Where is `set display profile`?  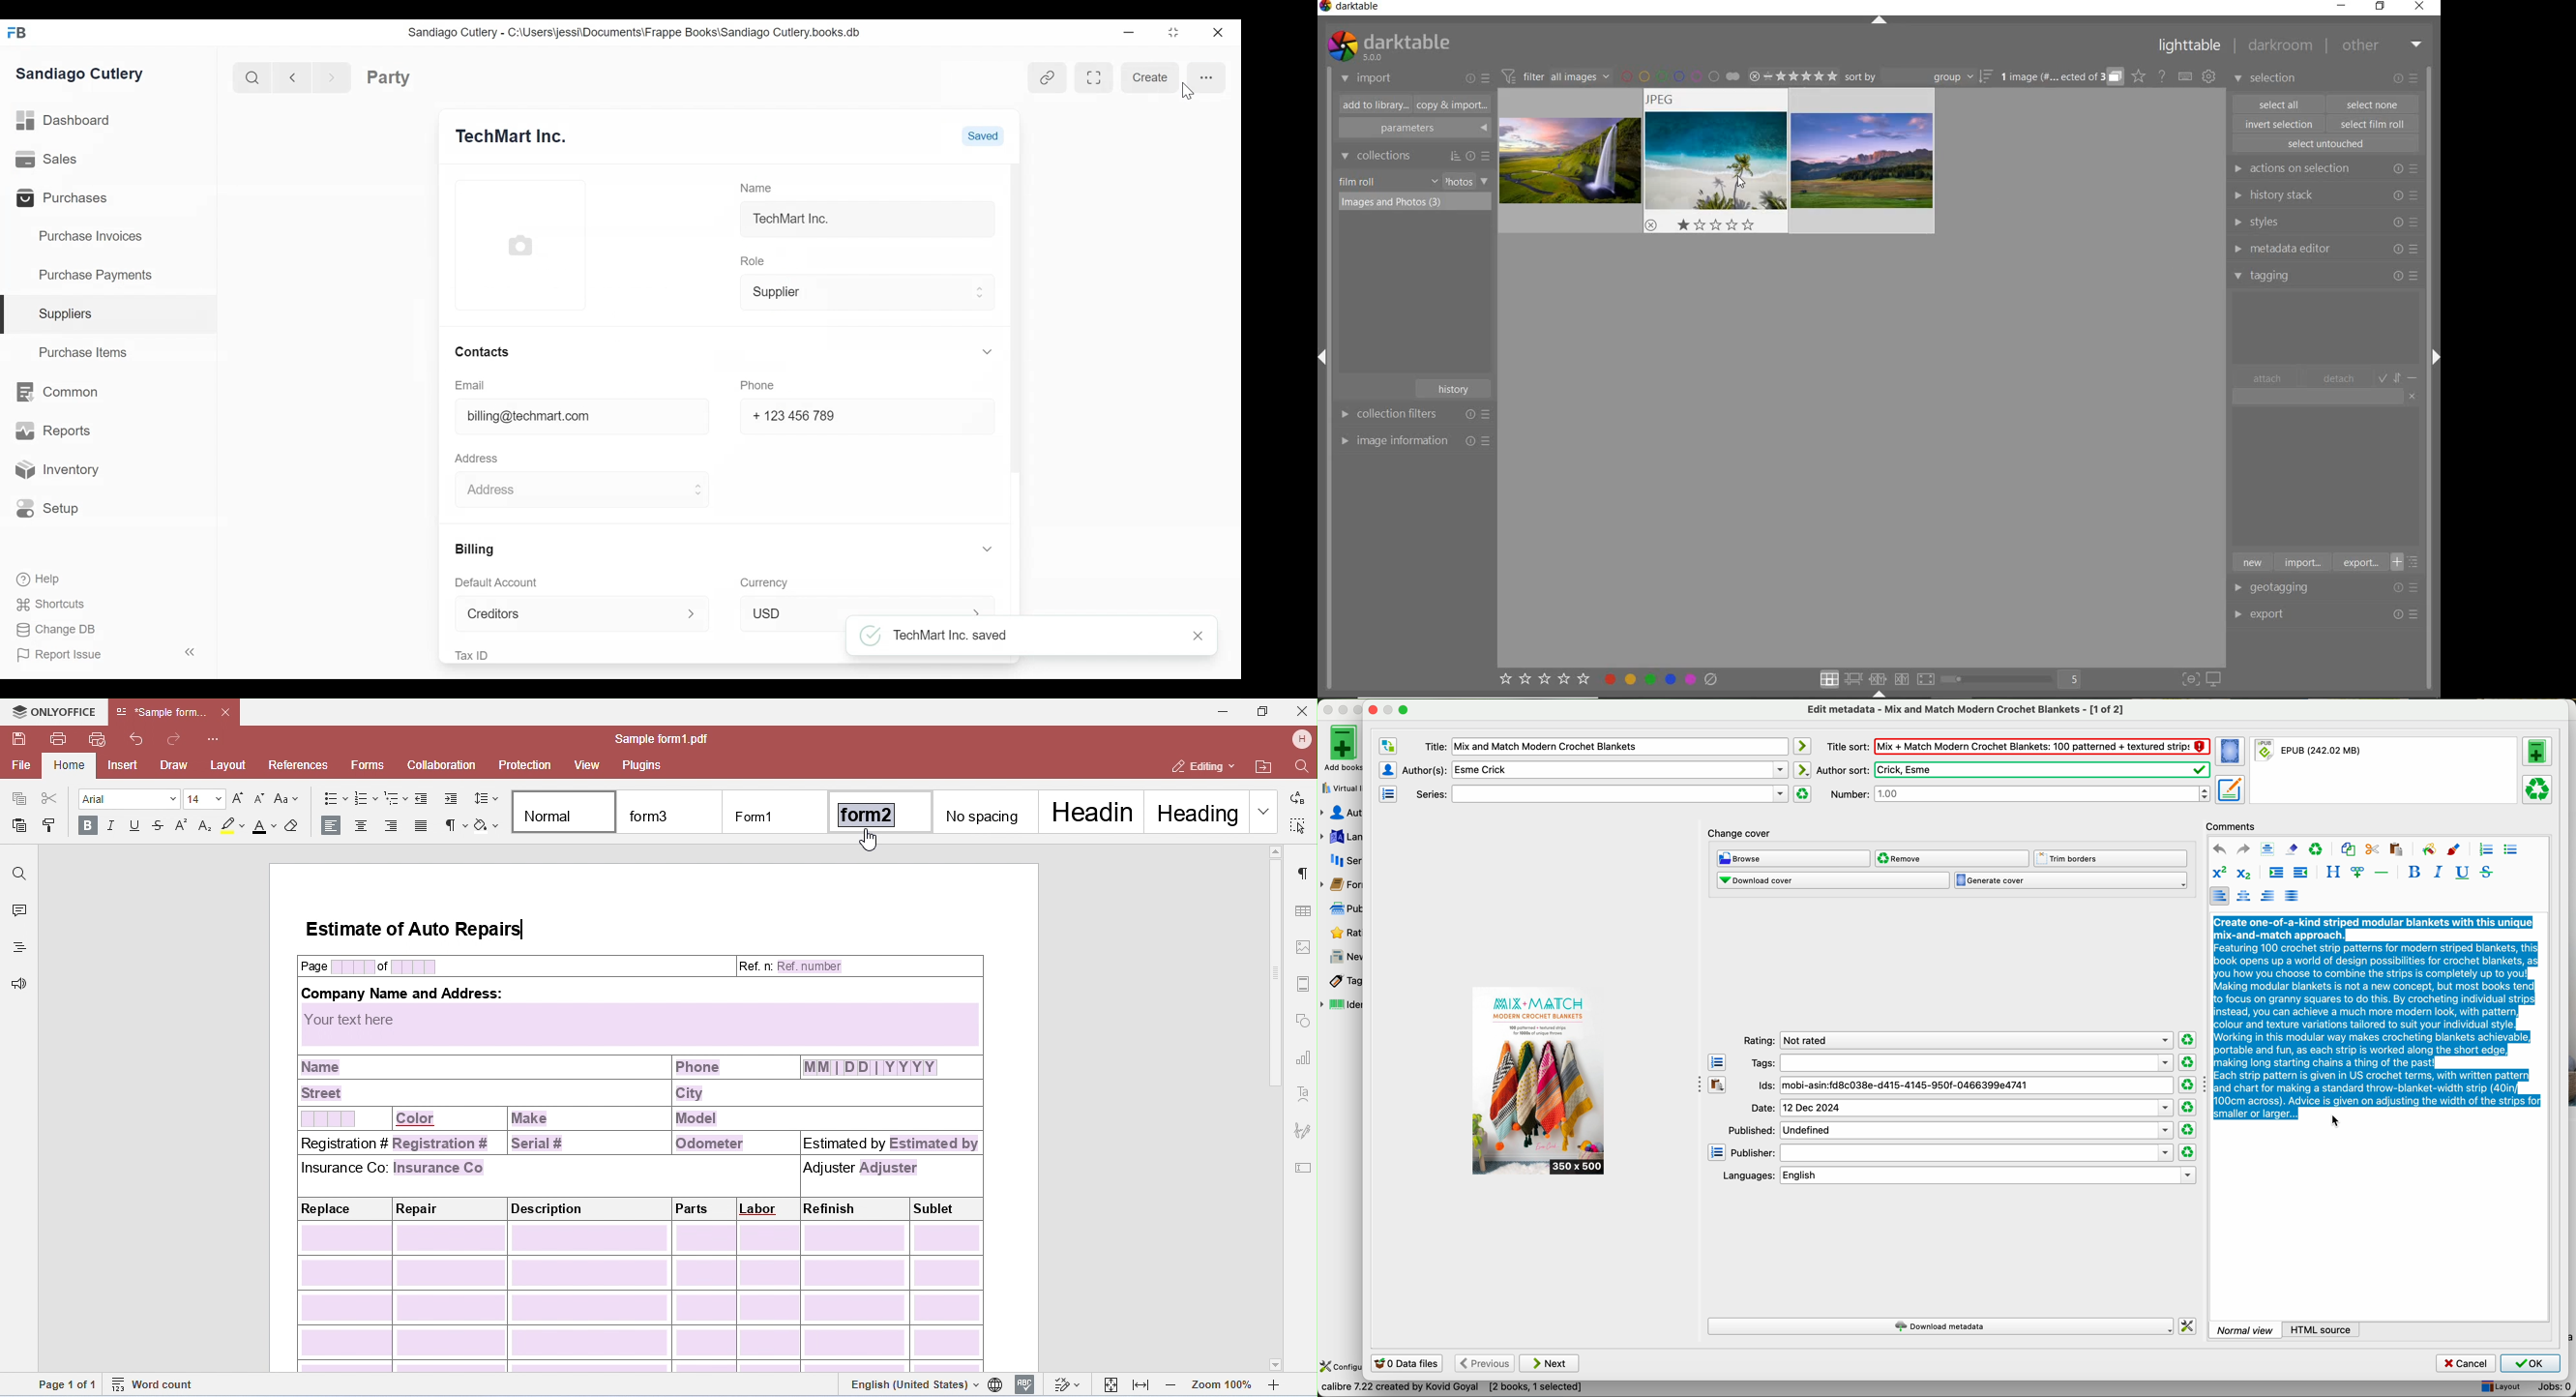
set display profile is located at coordinates (2214, 680).